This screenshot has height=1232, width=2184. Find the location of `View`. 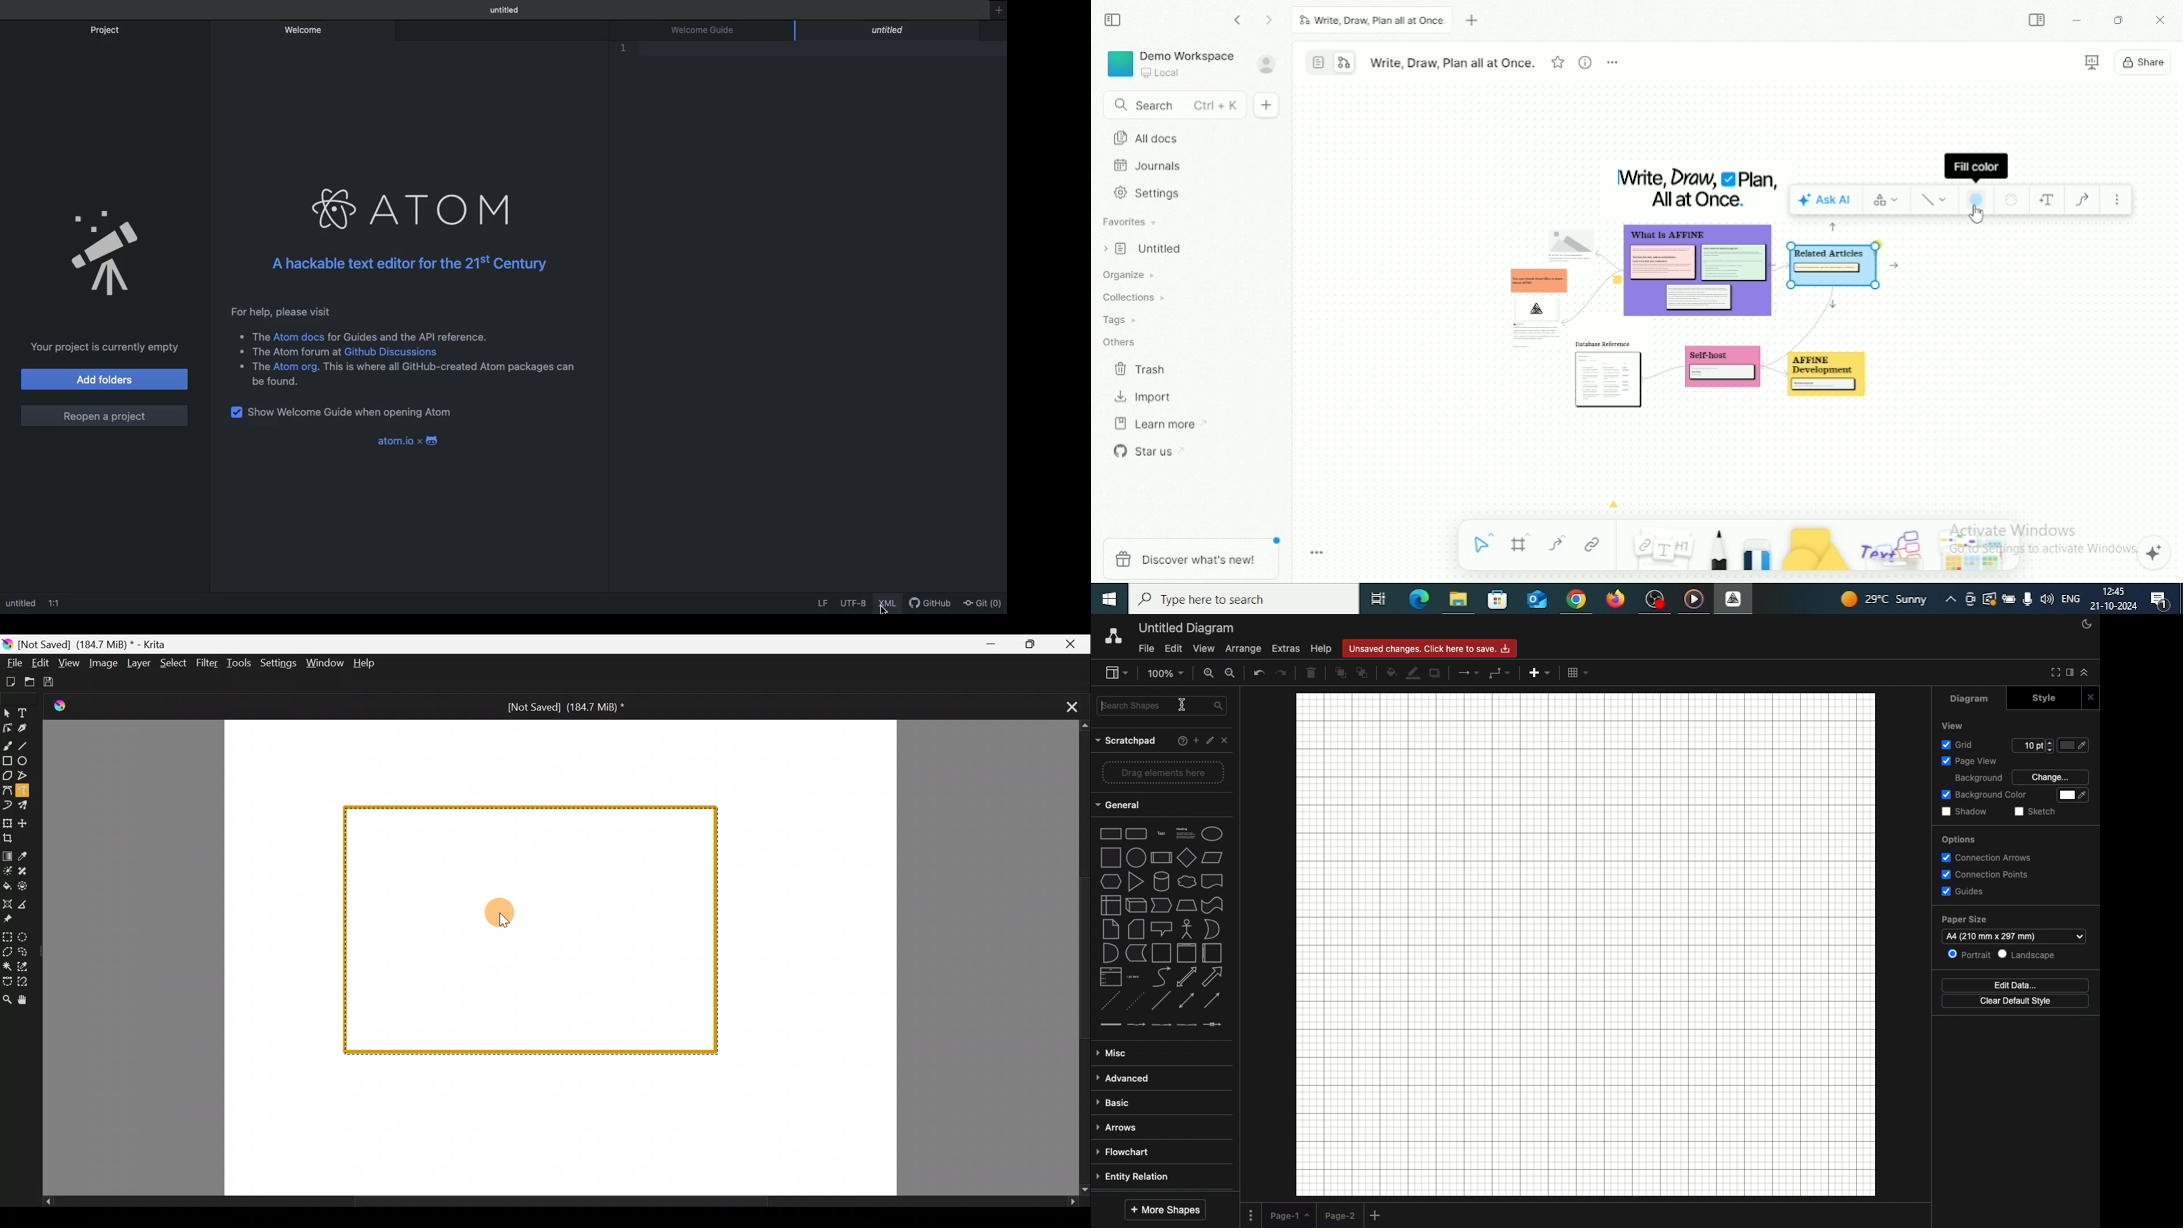

View is located at coordinates (68, 665).